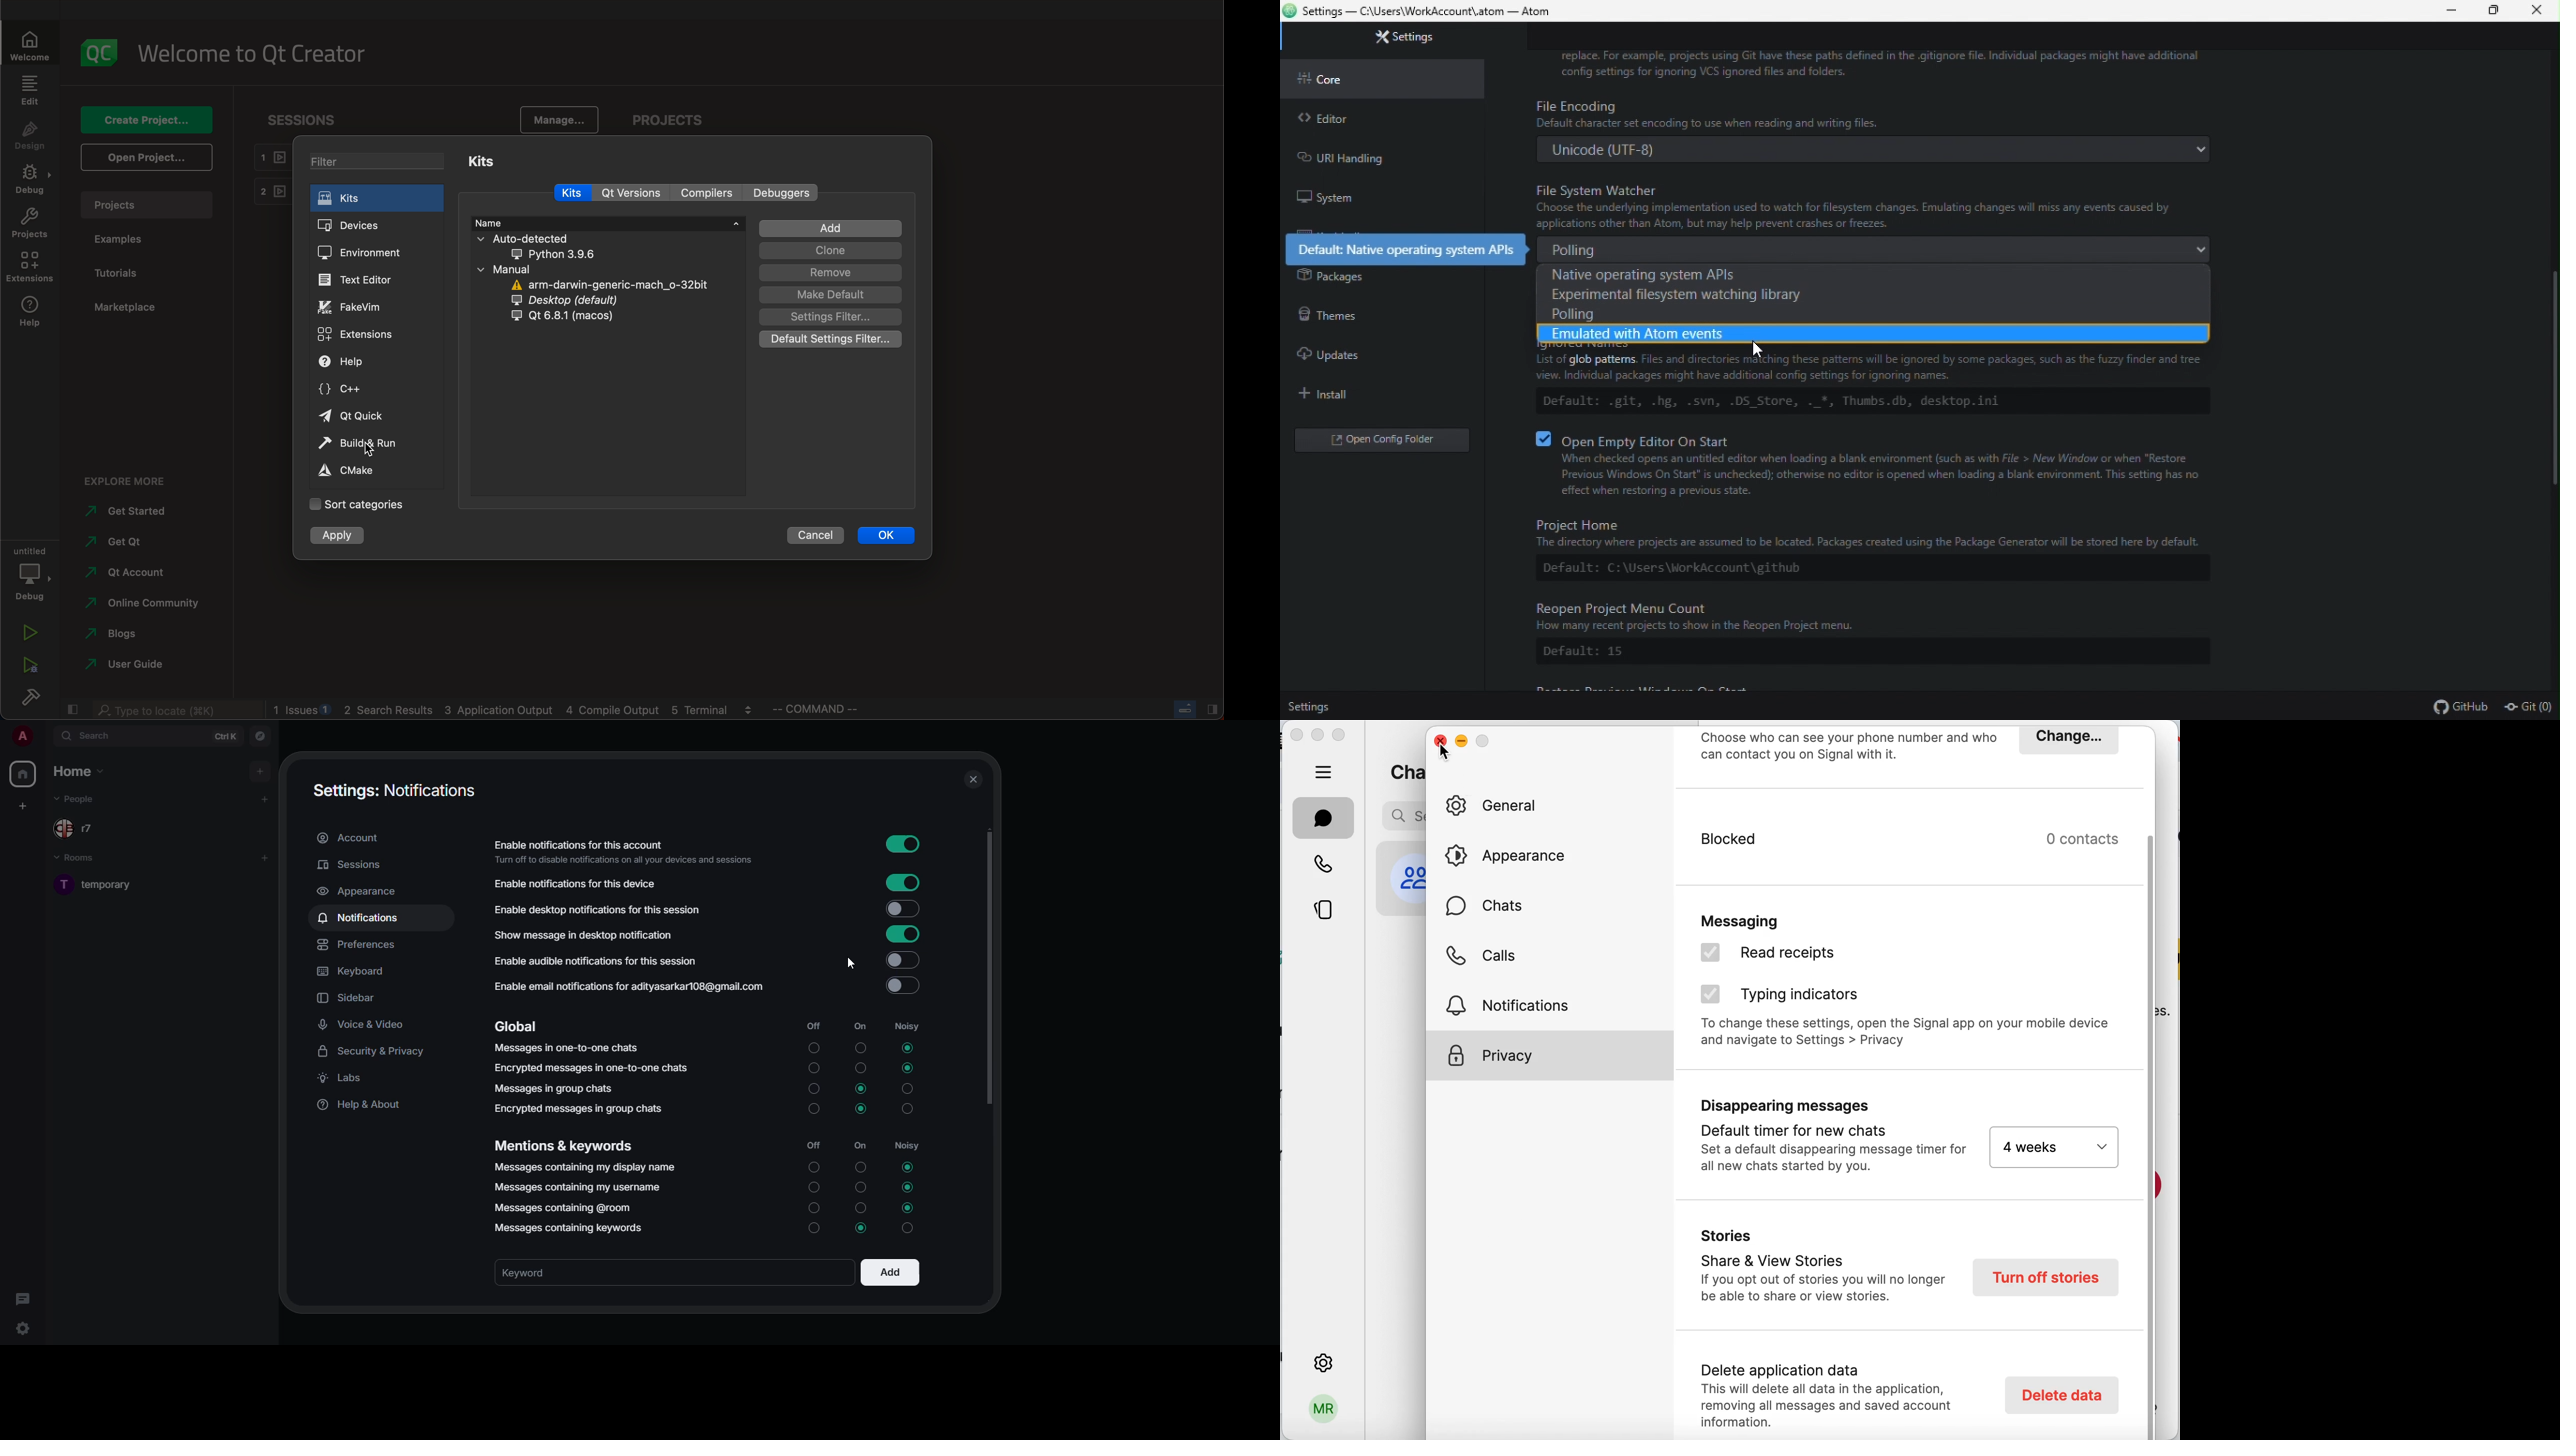  I want to click on On Unselected, so click(861, 1167).